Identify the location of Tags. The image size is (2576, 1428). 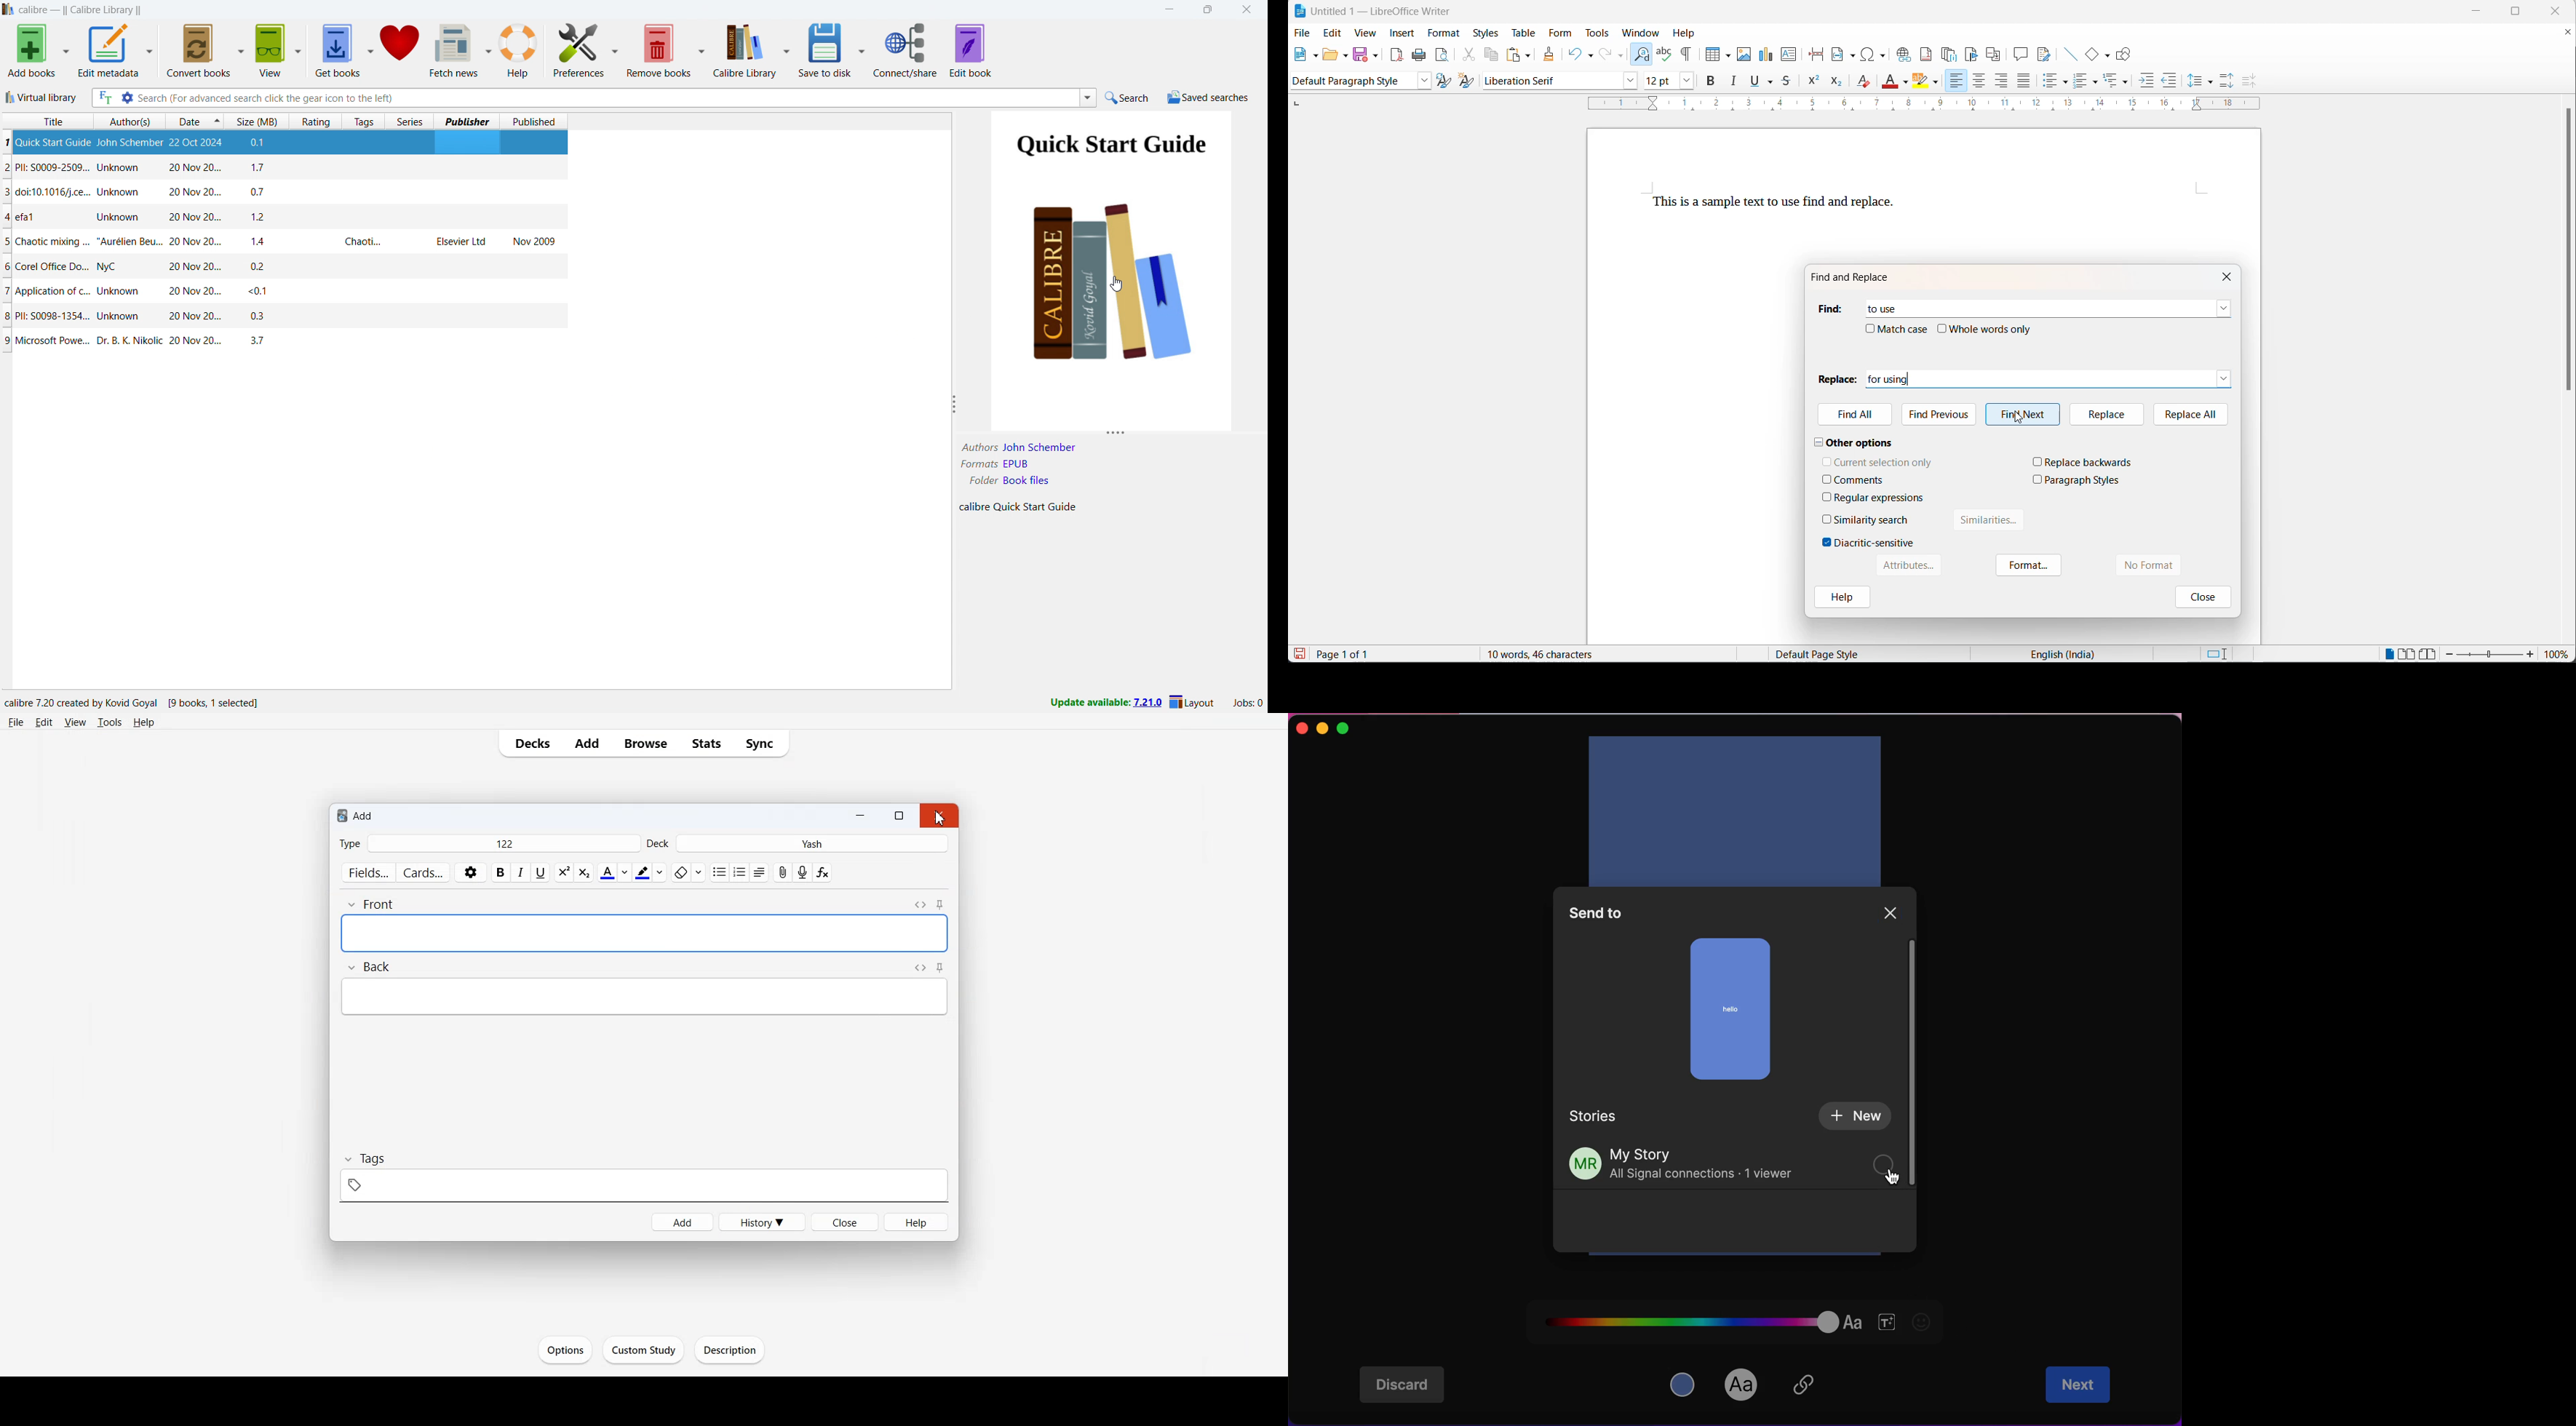
(369, 1159).